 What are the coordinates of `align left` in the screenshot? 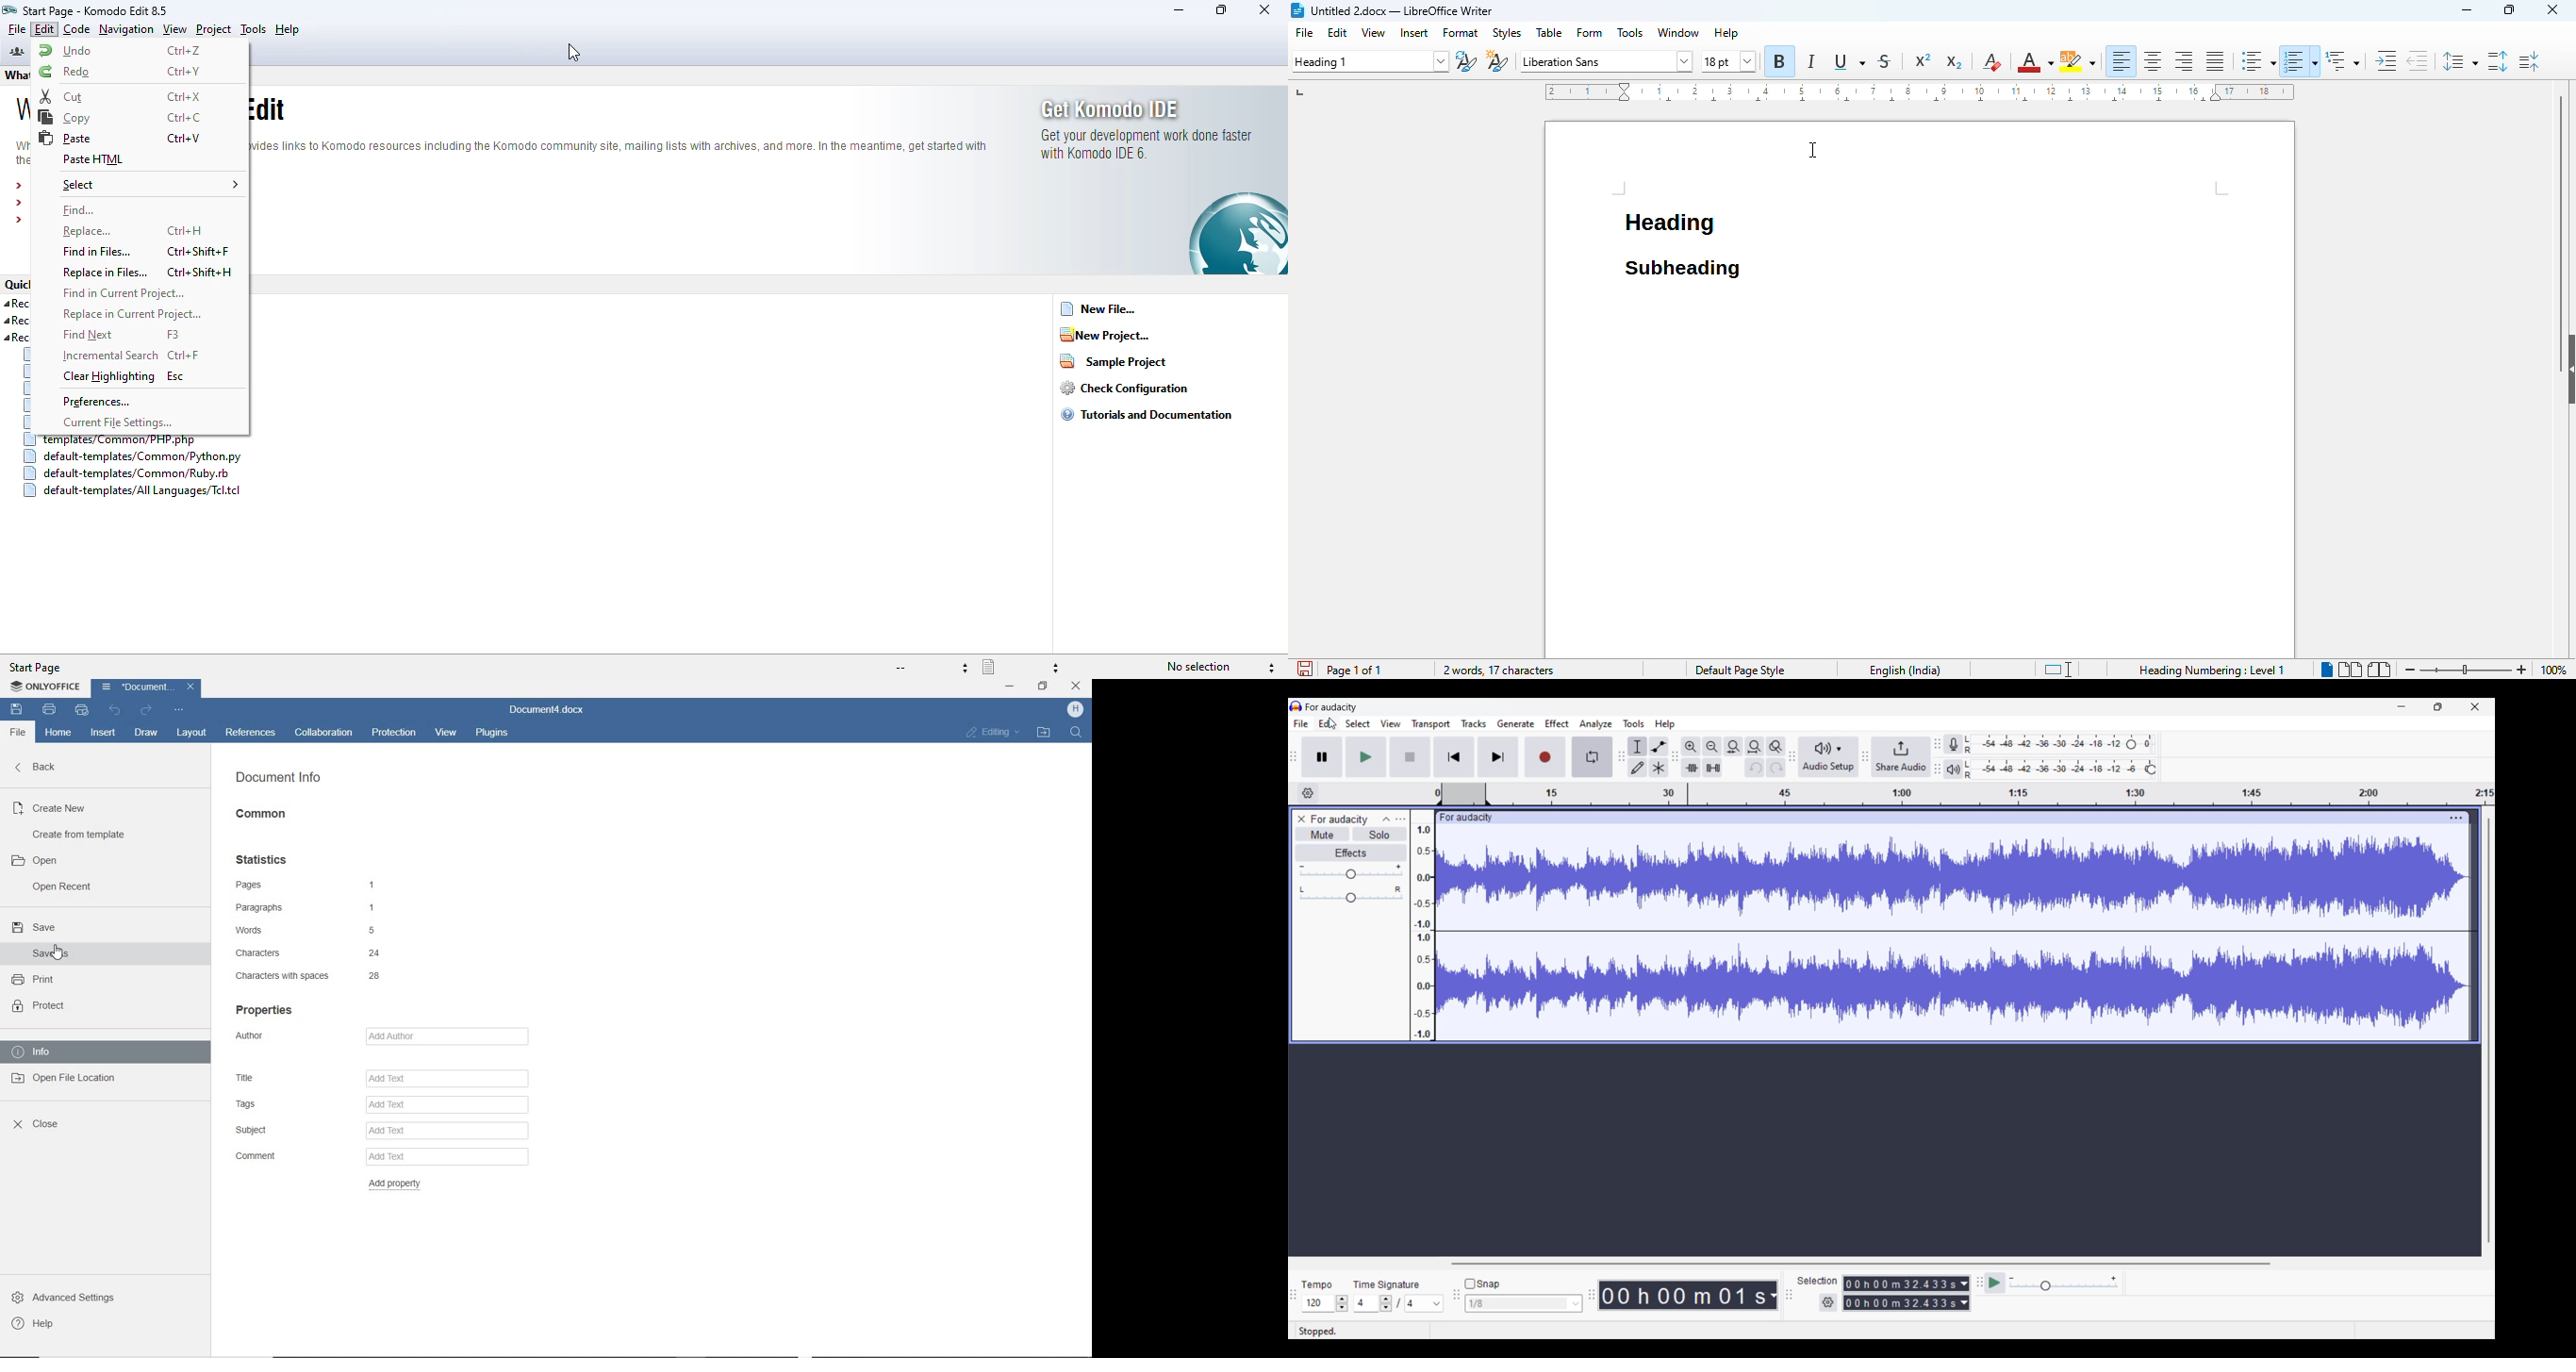 It's located at (2121, 60).